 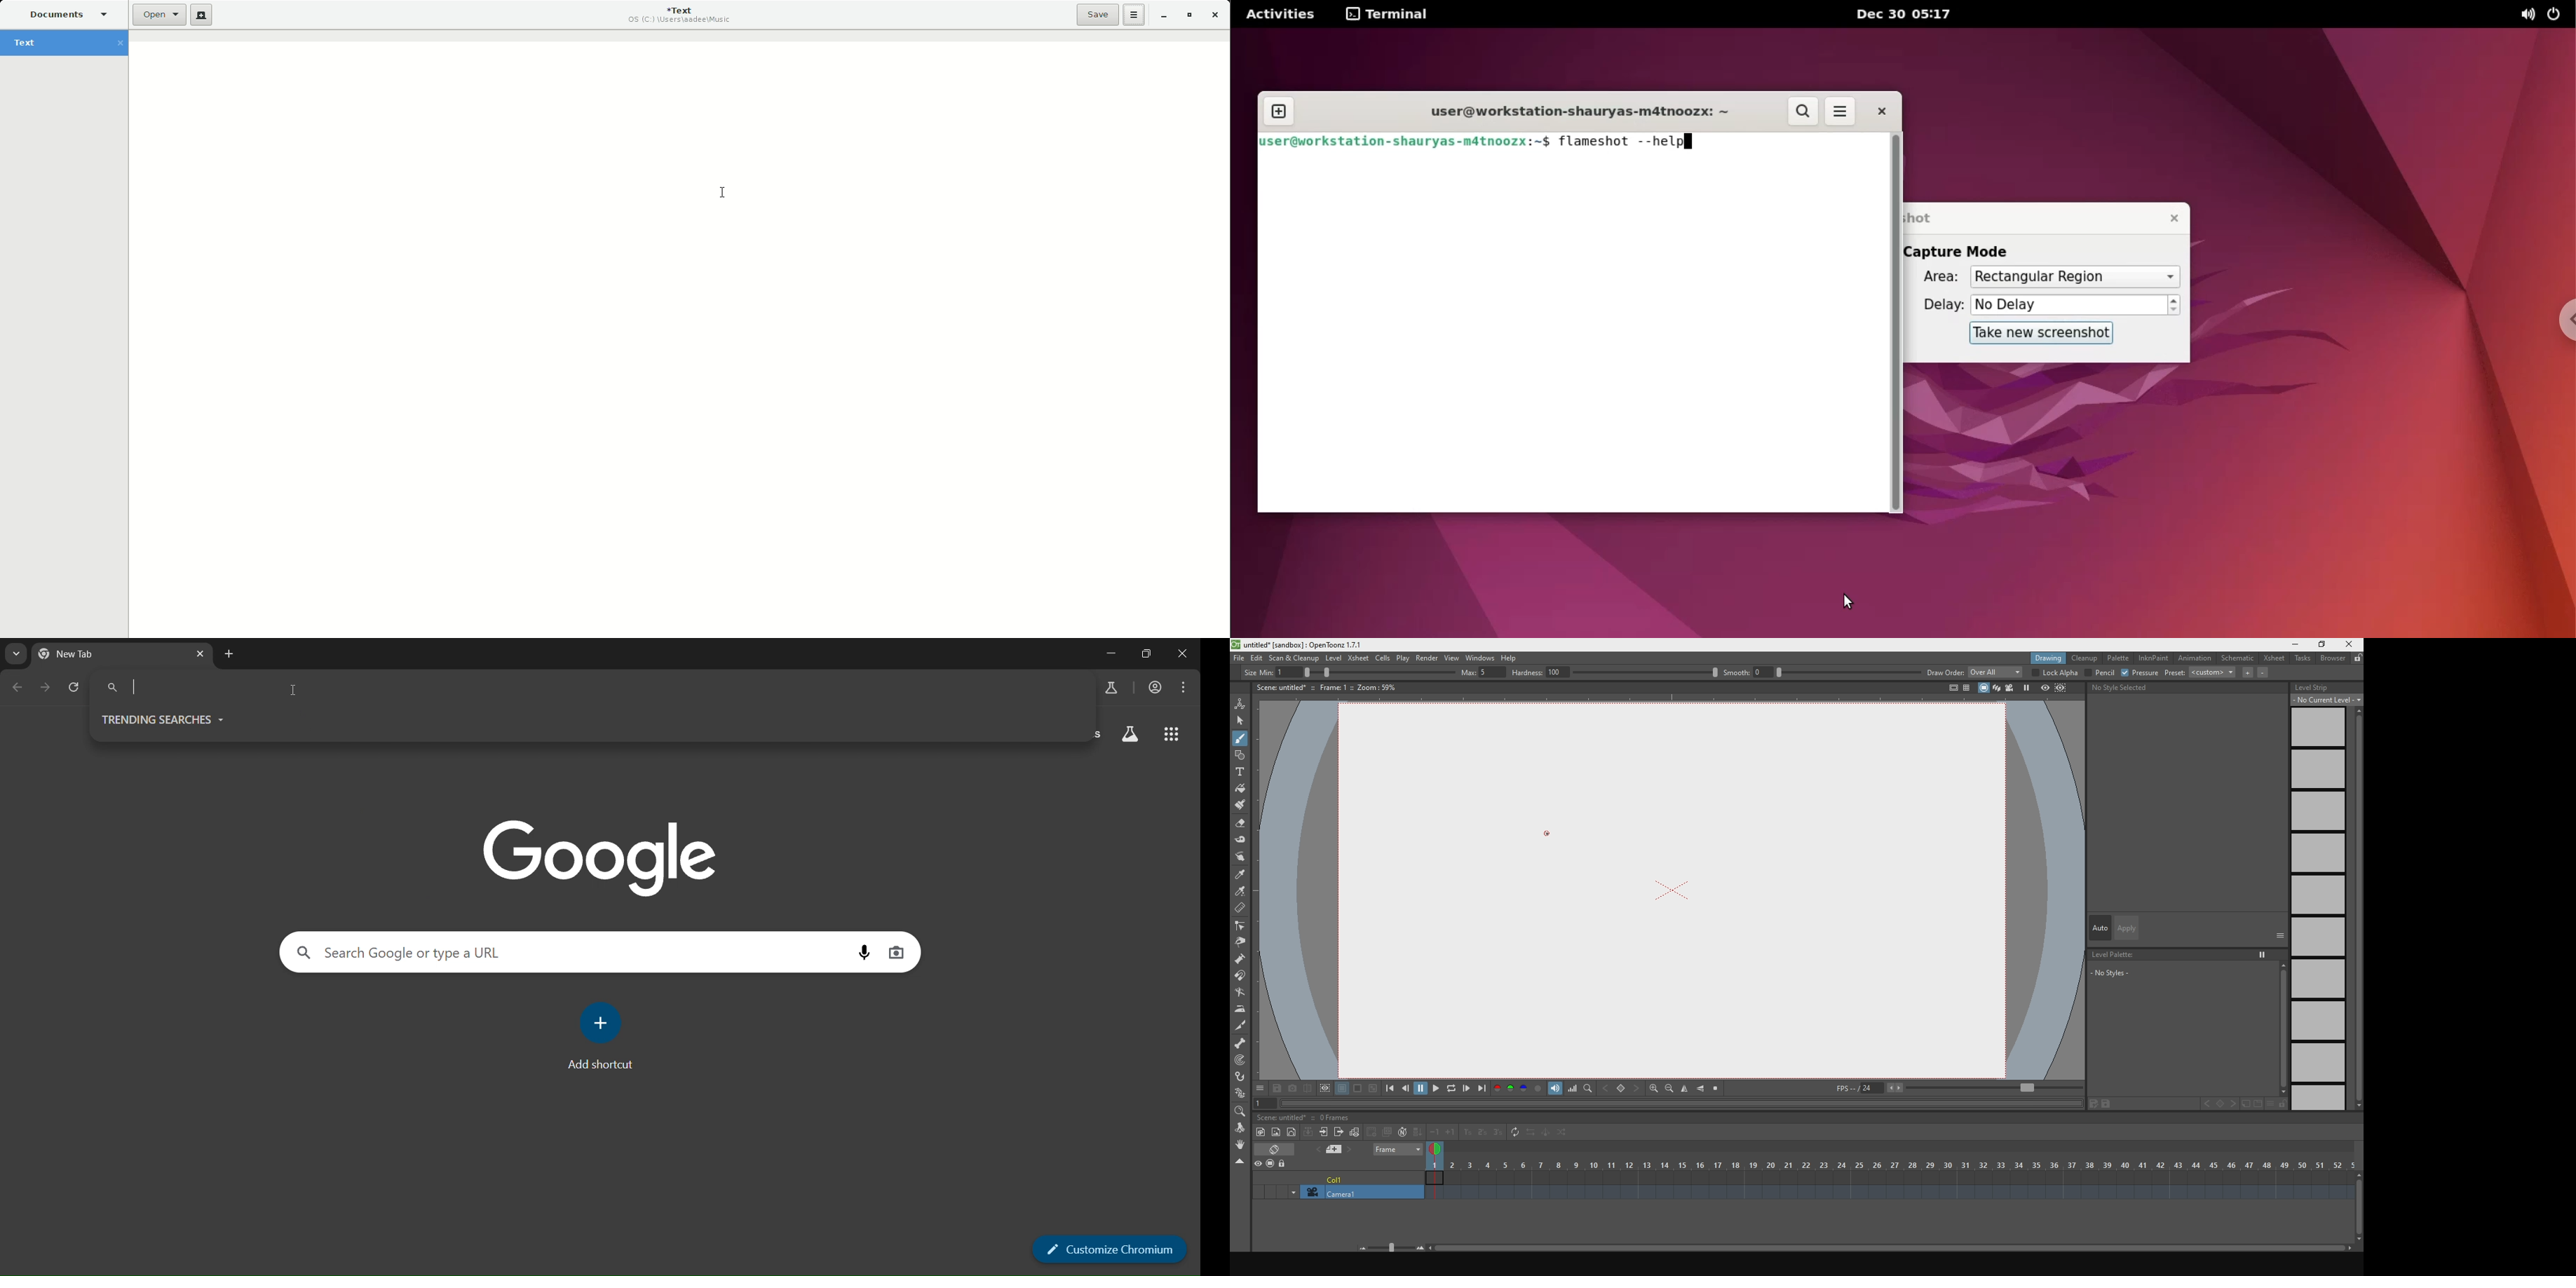 I want to click on pencil, so click(x=2099, y=673).